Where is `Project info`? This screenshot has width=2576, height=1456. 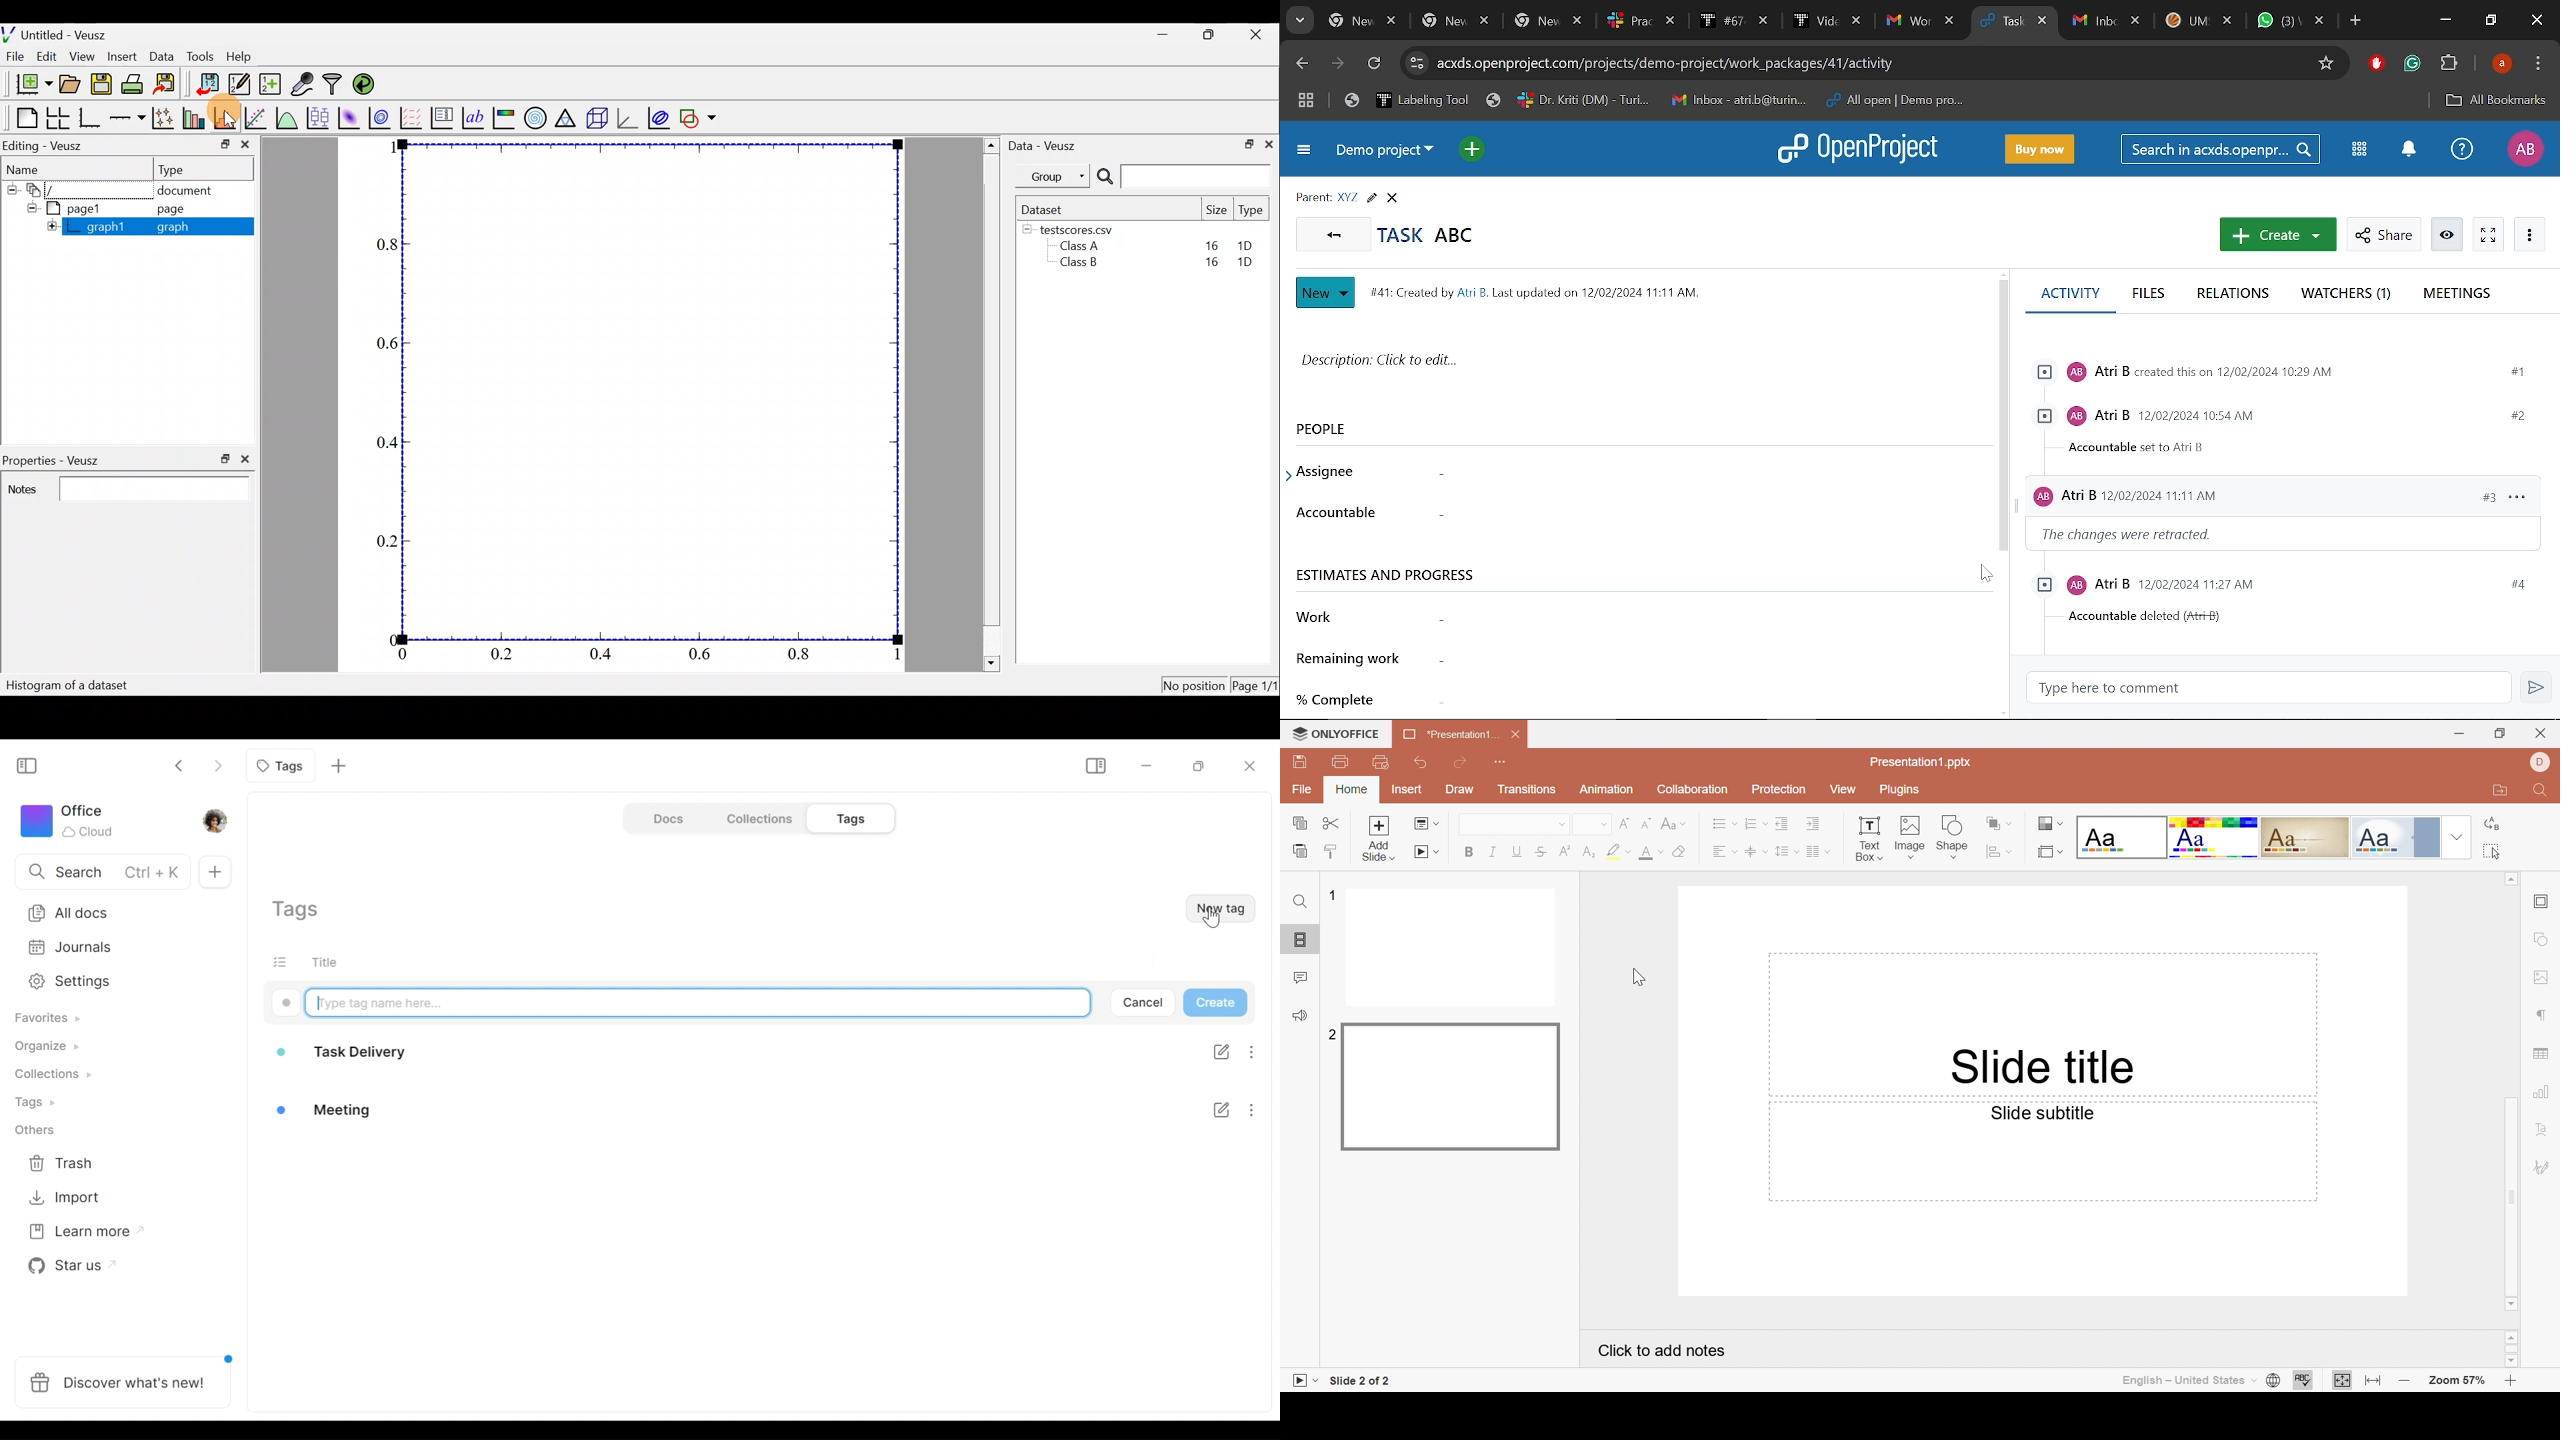 Project info is located at coordinates (1531, 292).